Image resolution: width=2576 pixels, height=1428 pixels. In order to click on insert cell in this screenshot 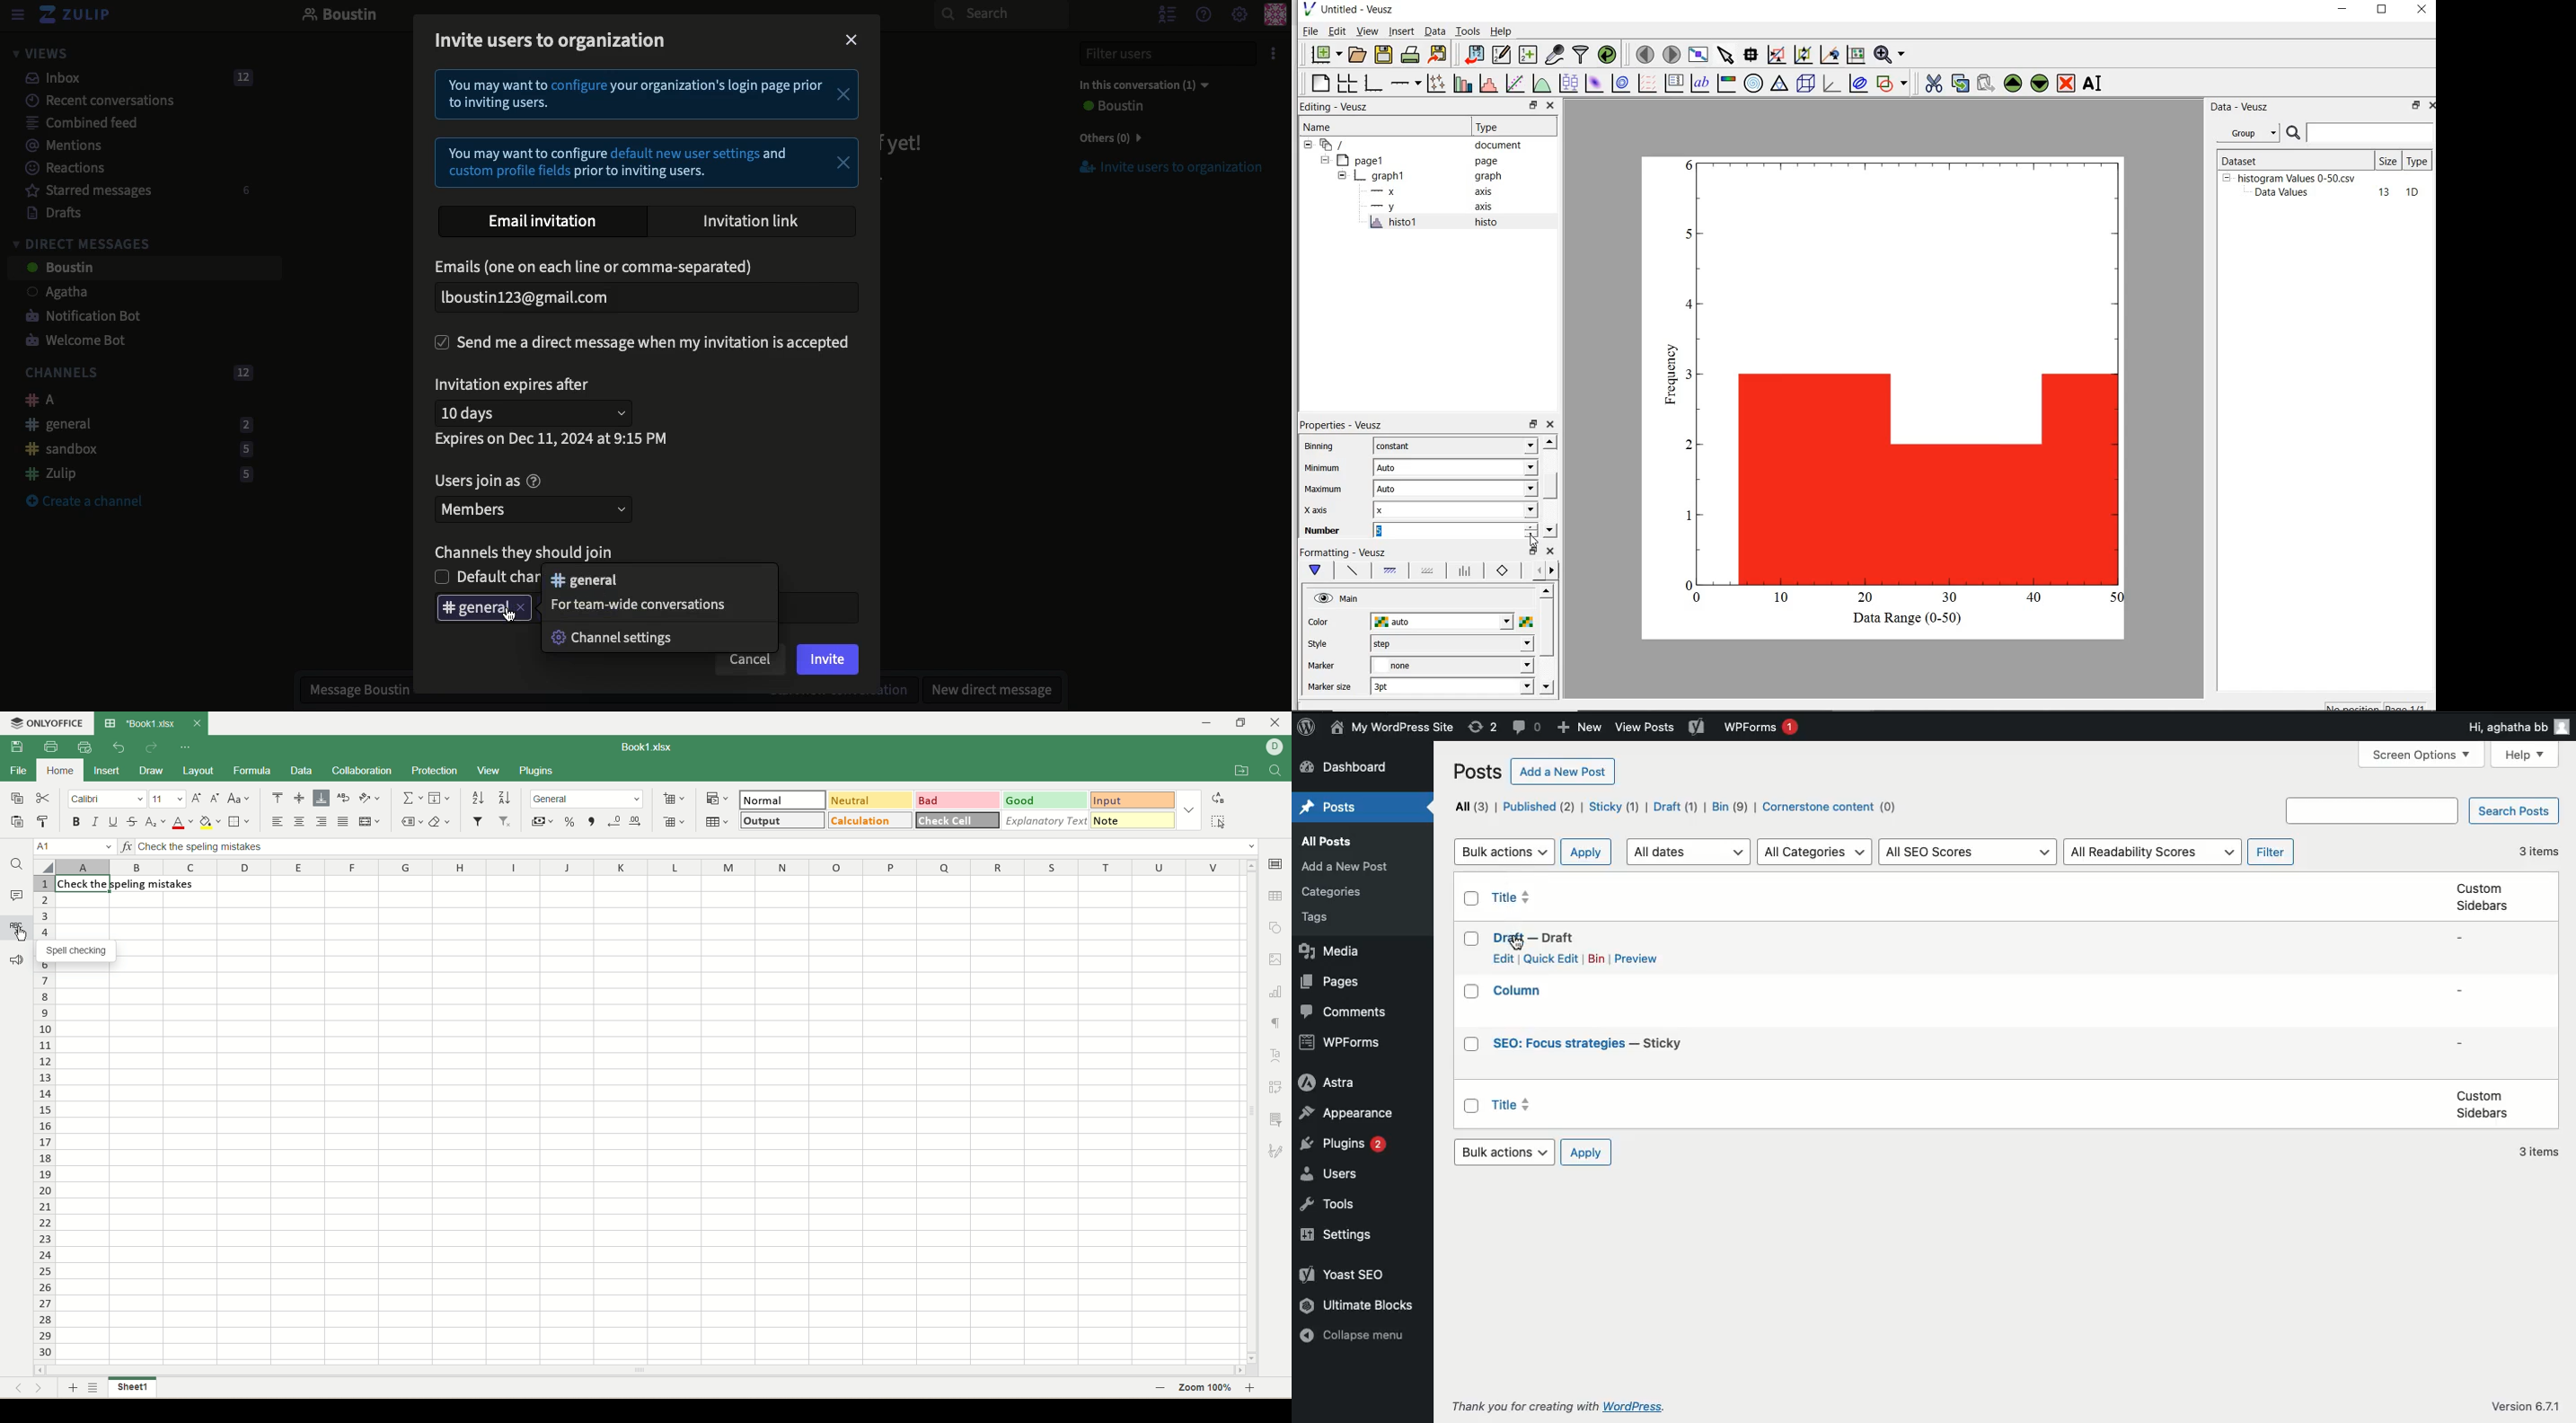, I will do `click(674, 798)`.